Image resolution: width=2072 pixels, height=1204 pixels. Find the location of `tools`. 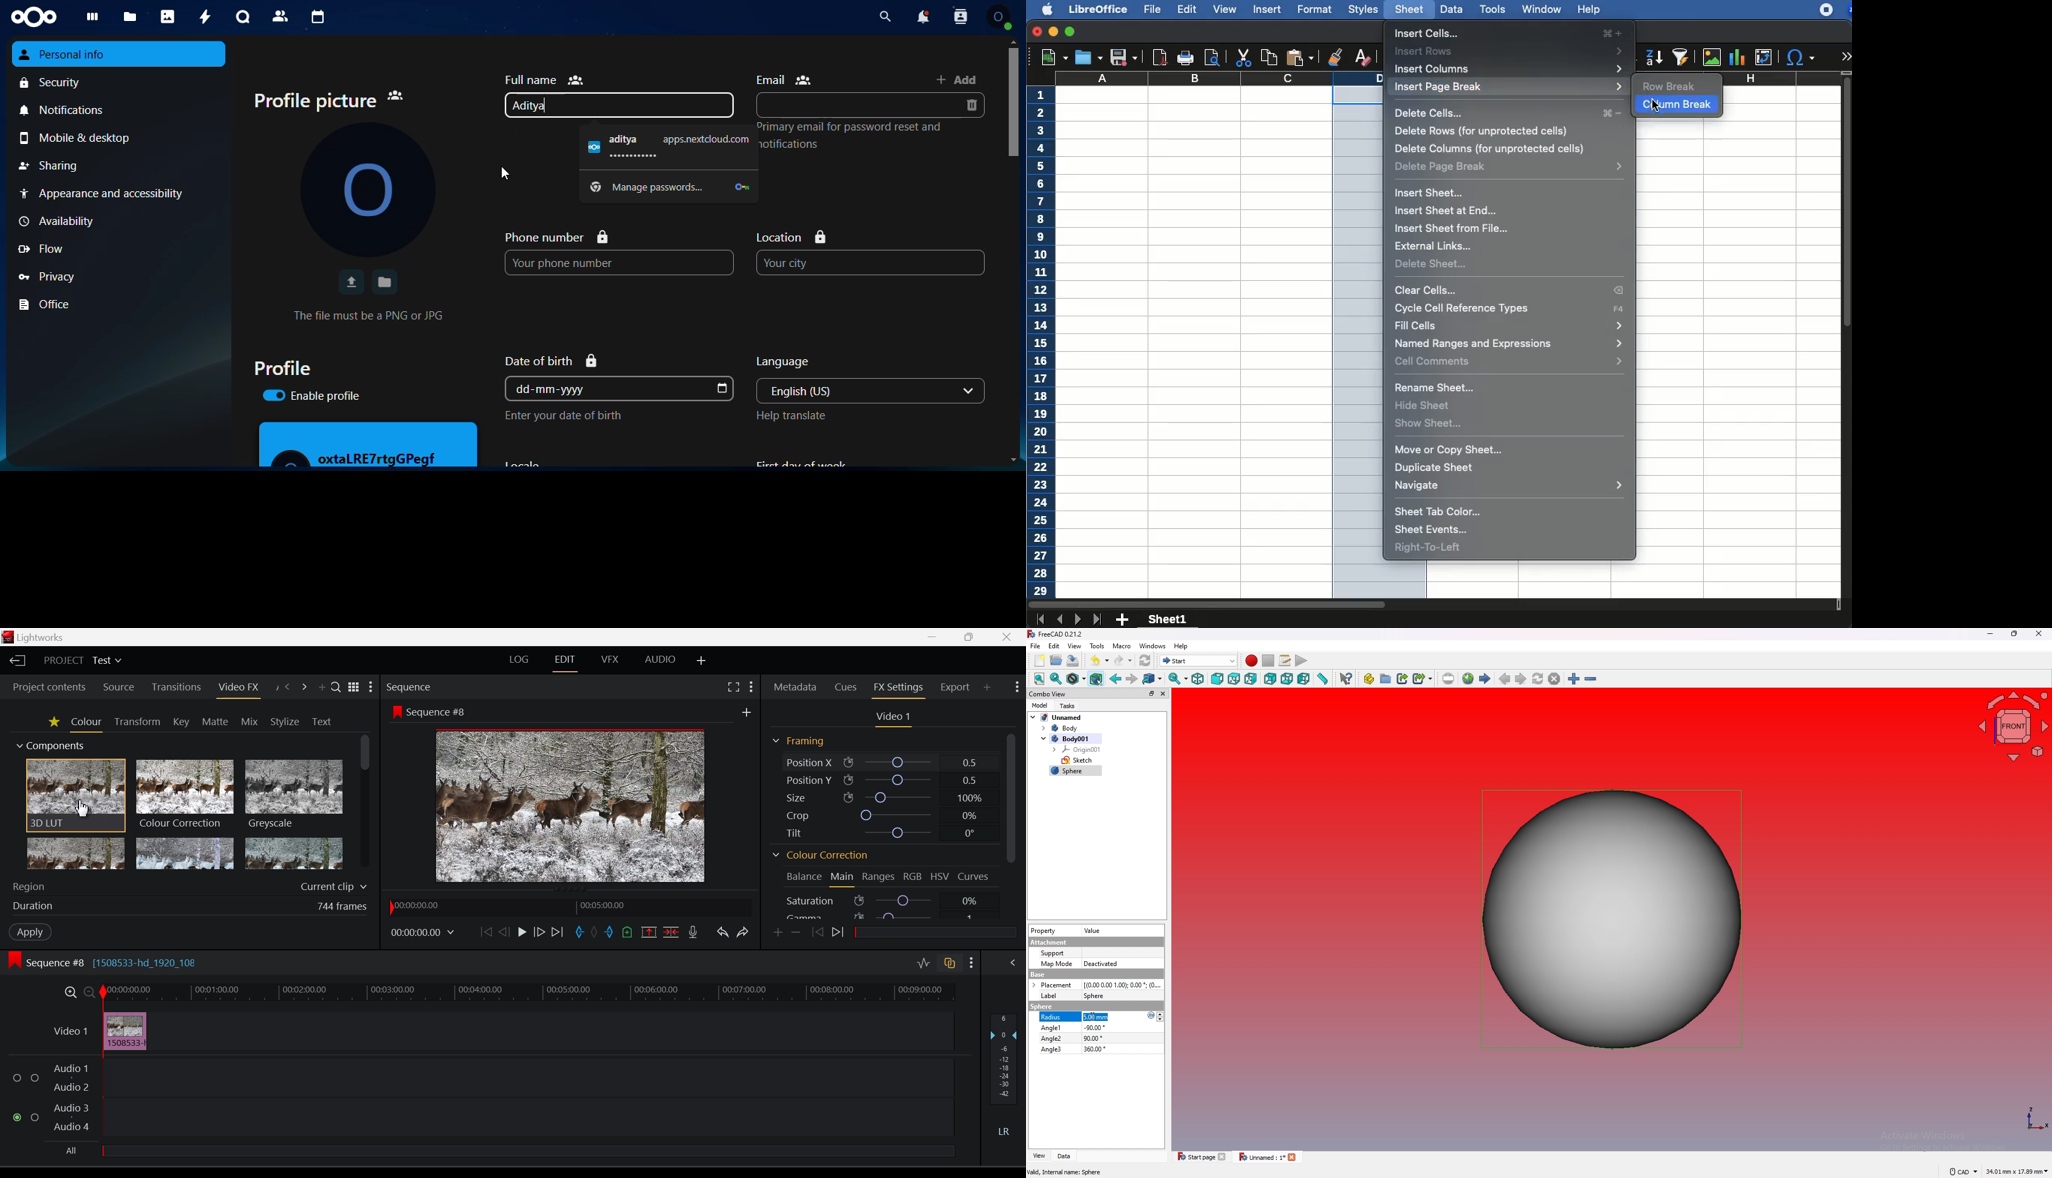

tools is located at coordinates (1491, 8).